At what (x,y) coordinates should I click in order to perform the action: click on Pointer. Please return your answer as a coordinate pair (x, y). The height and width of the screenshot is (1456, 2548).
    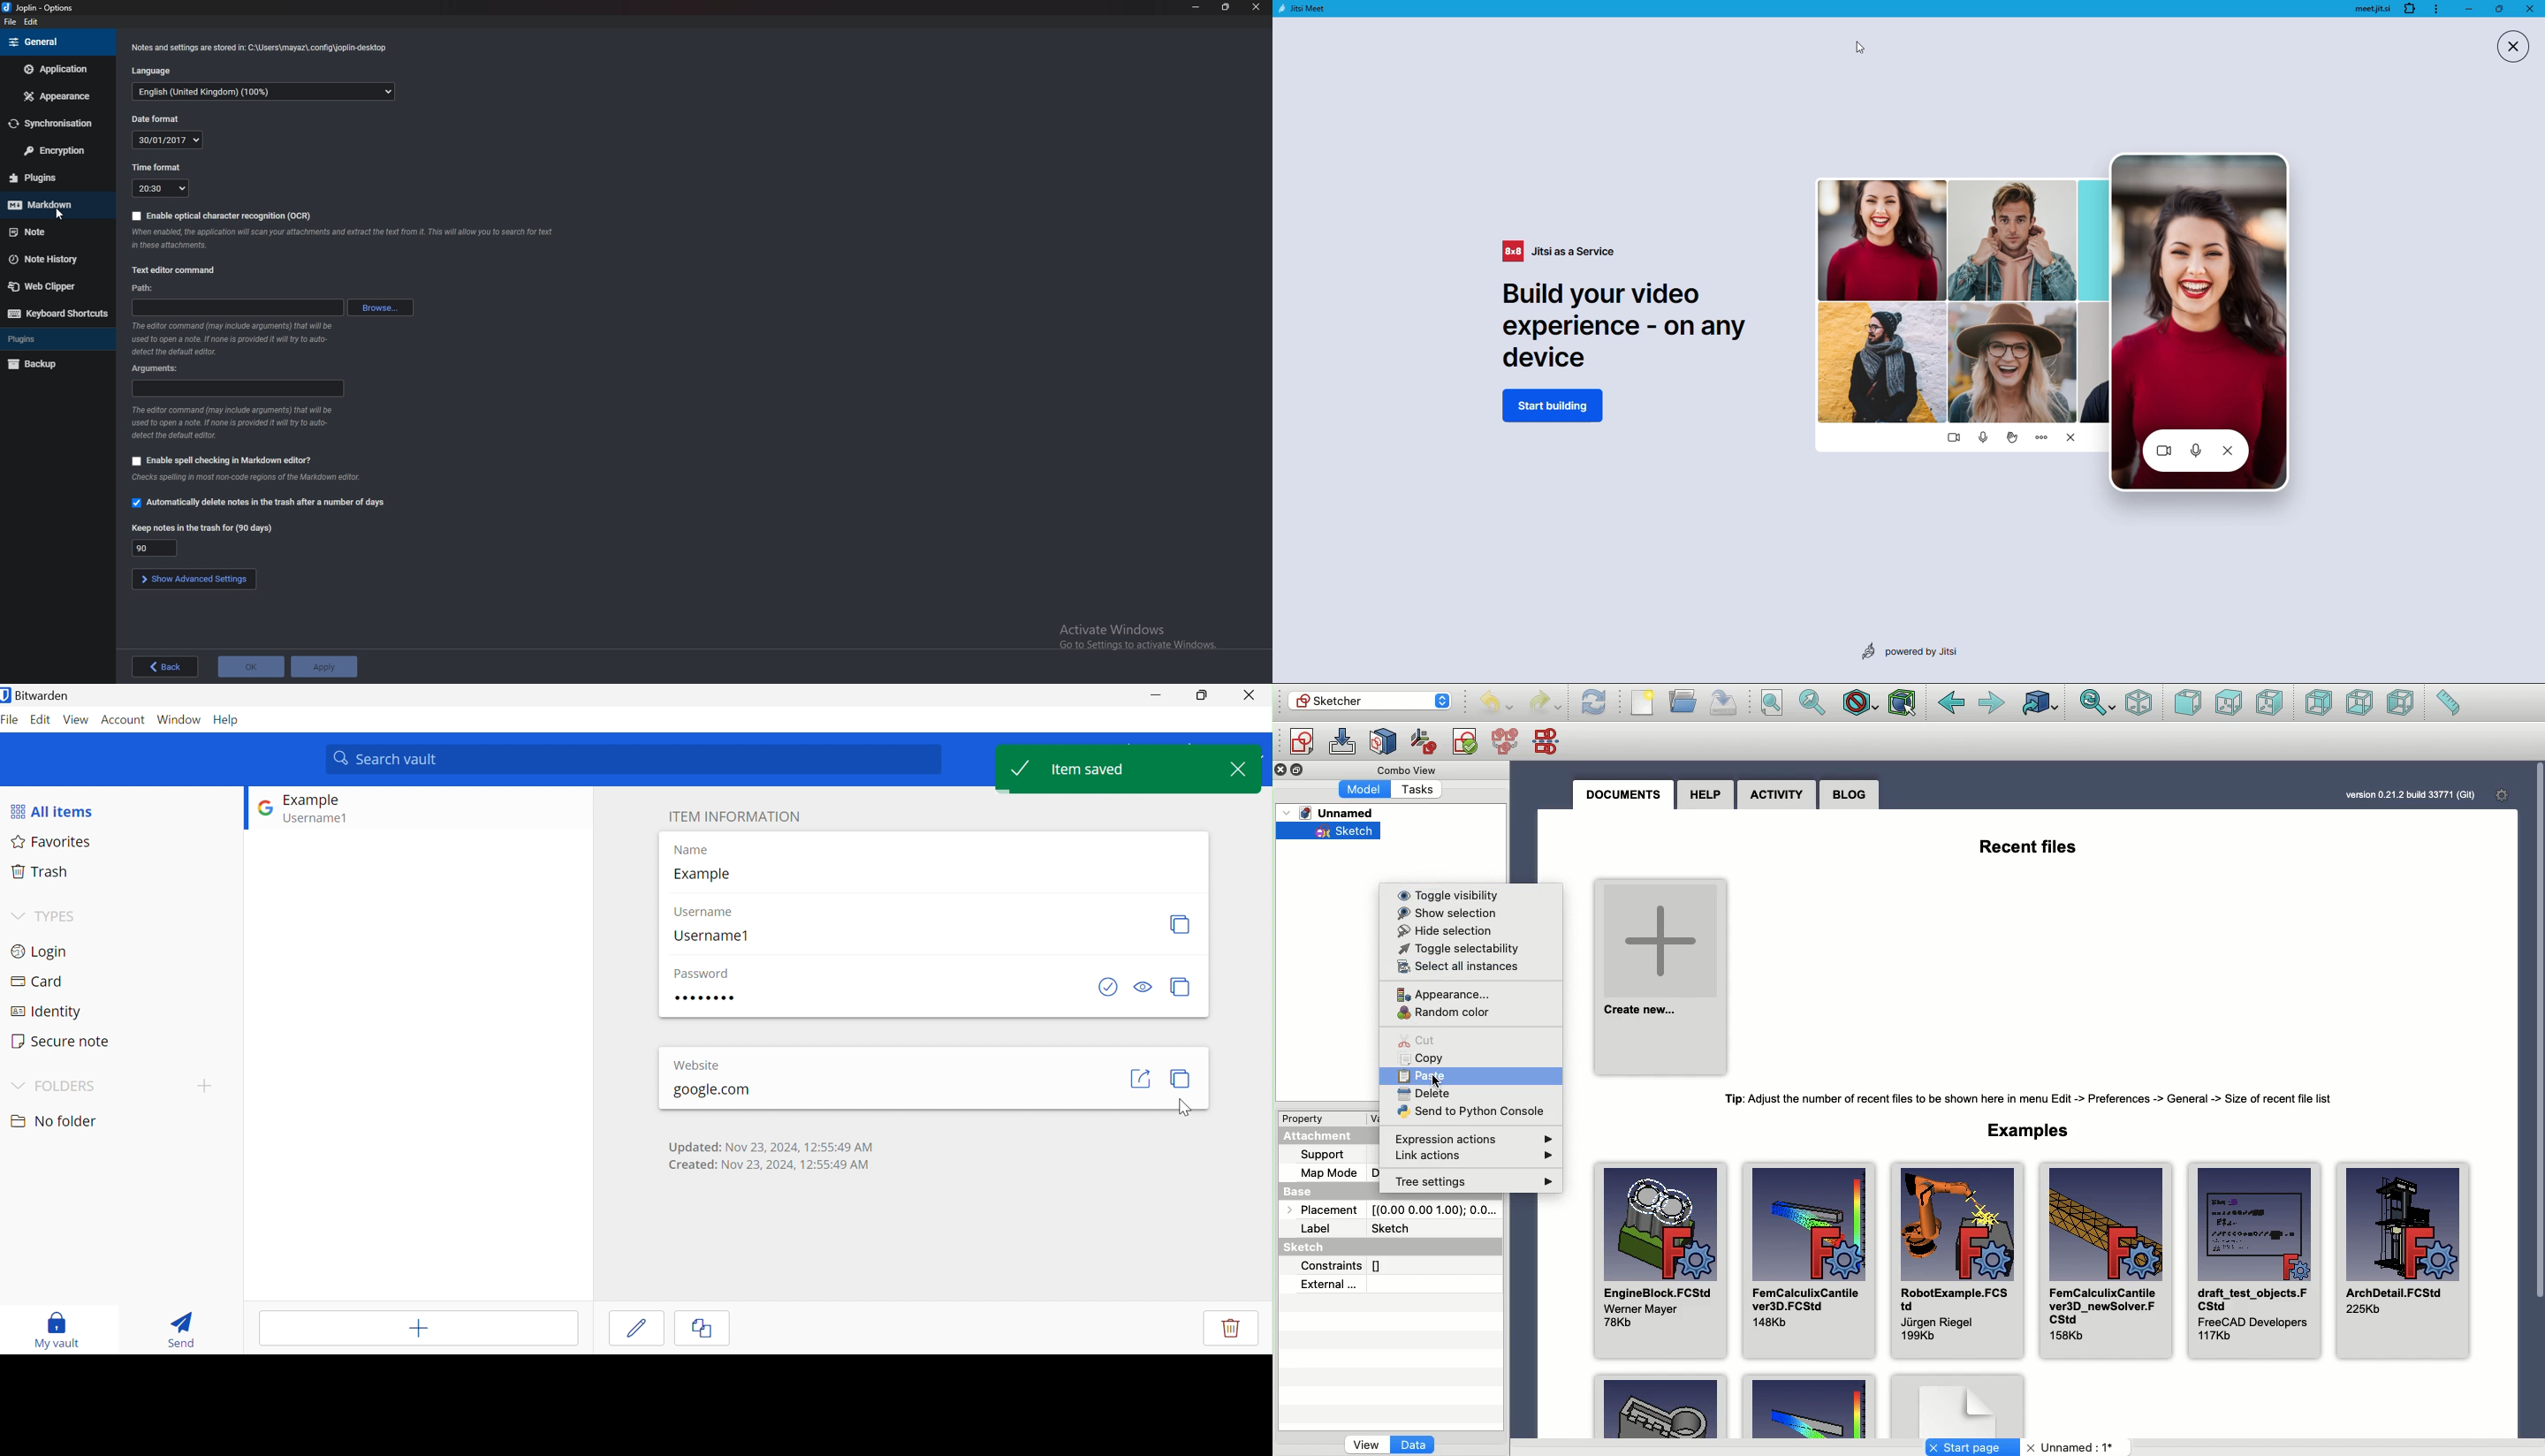
    Looking at the image, I should click on (1439, 1084).